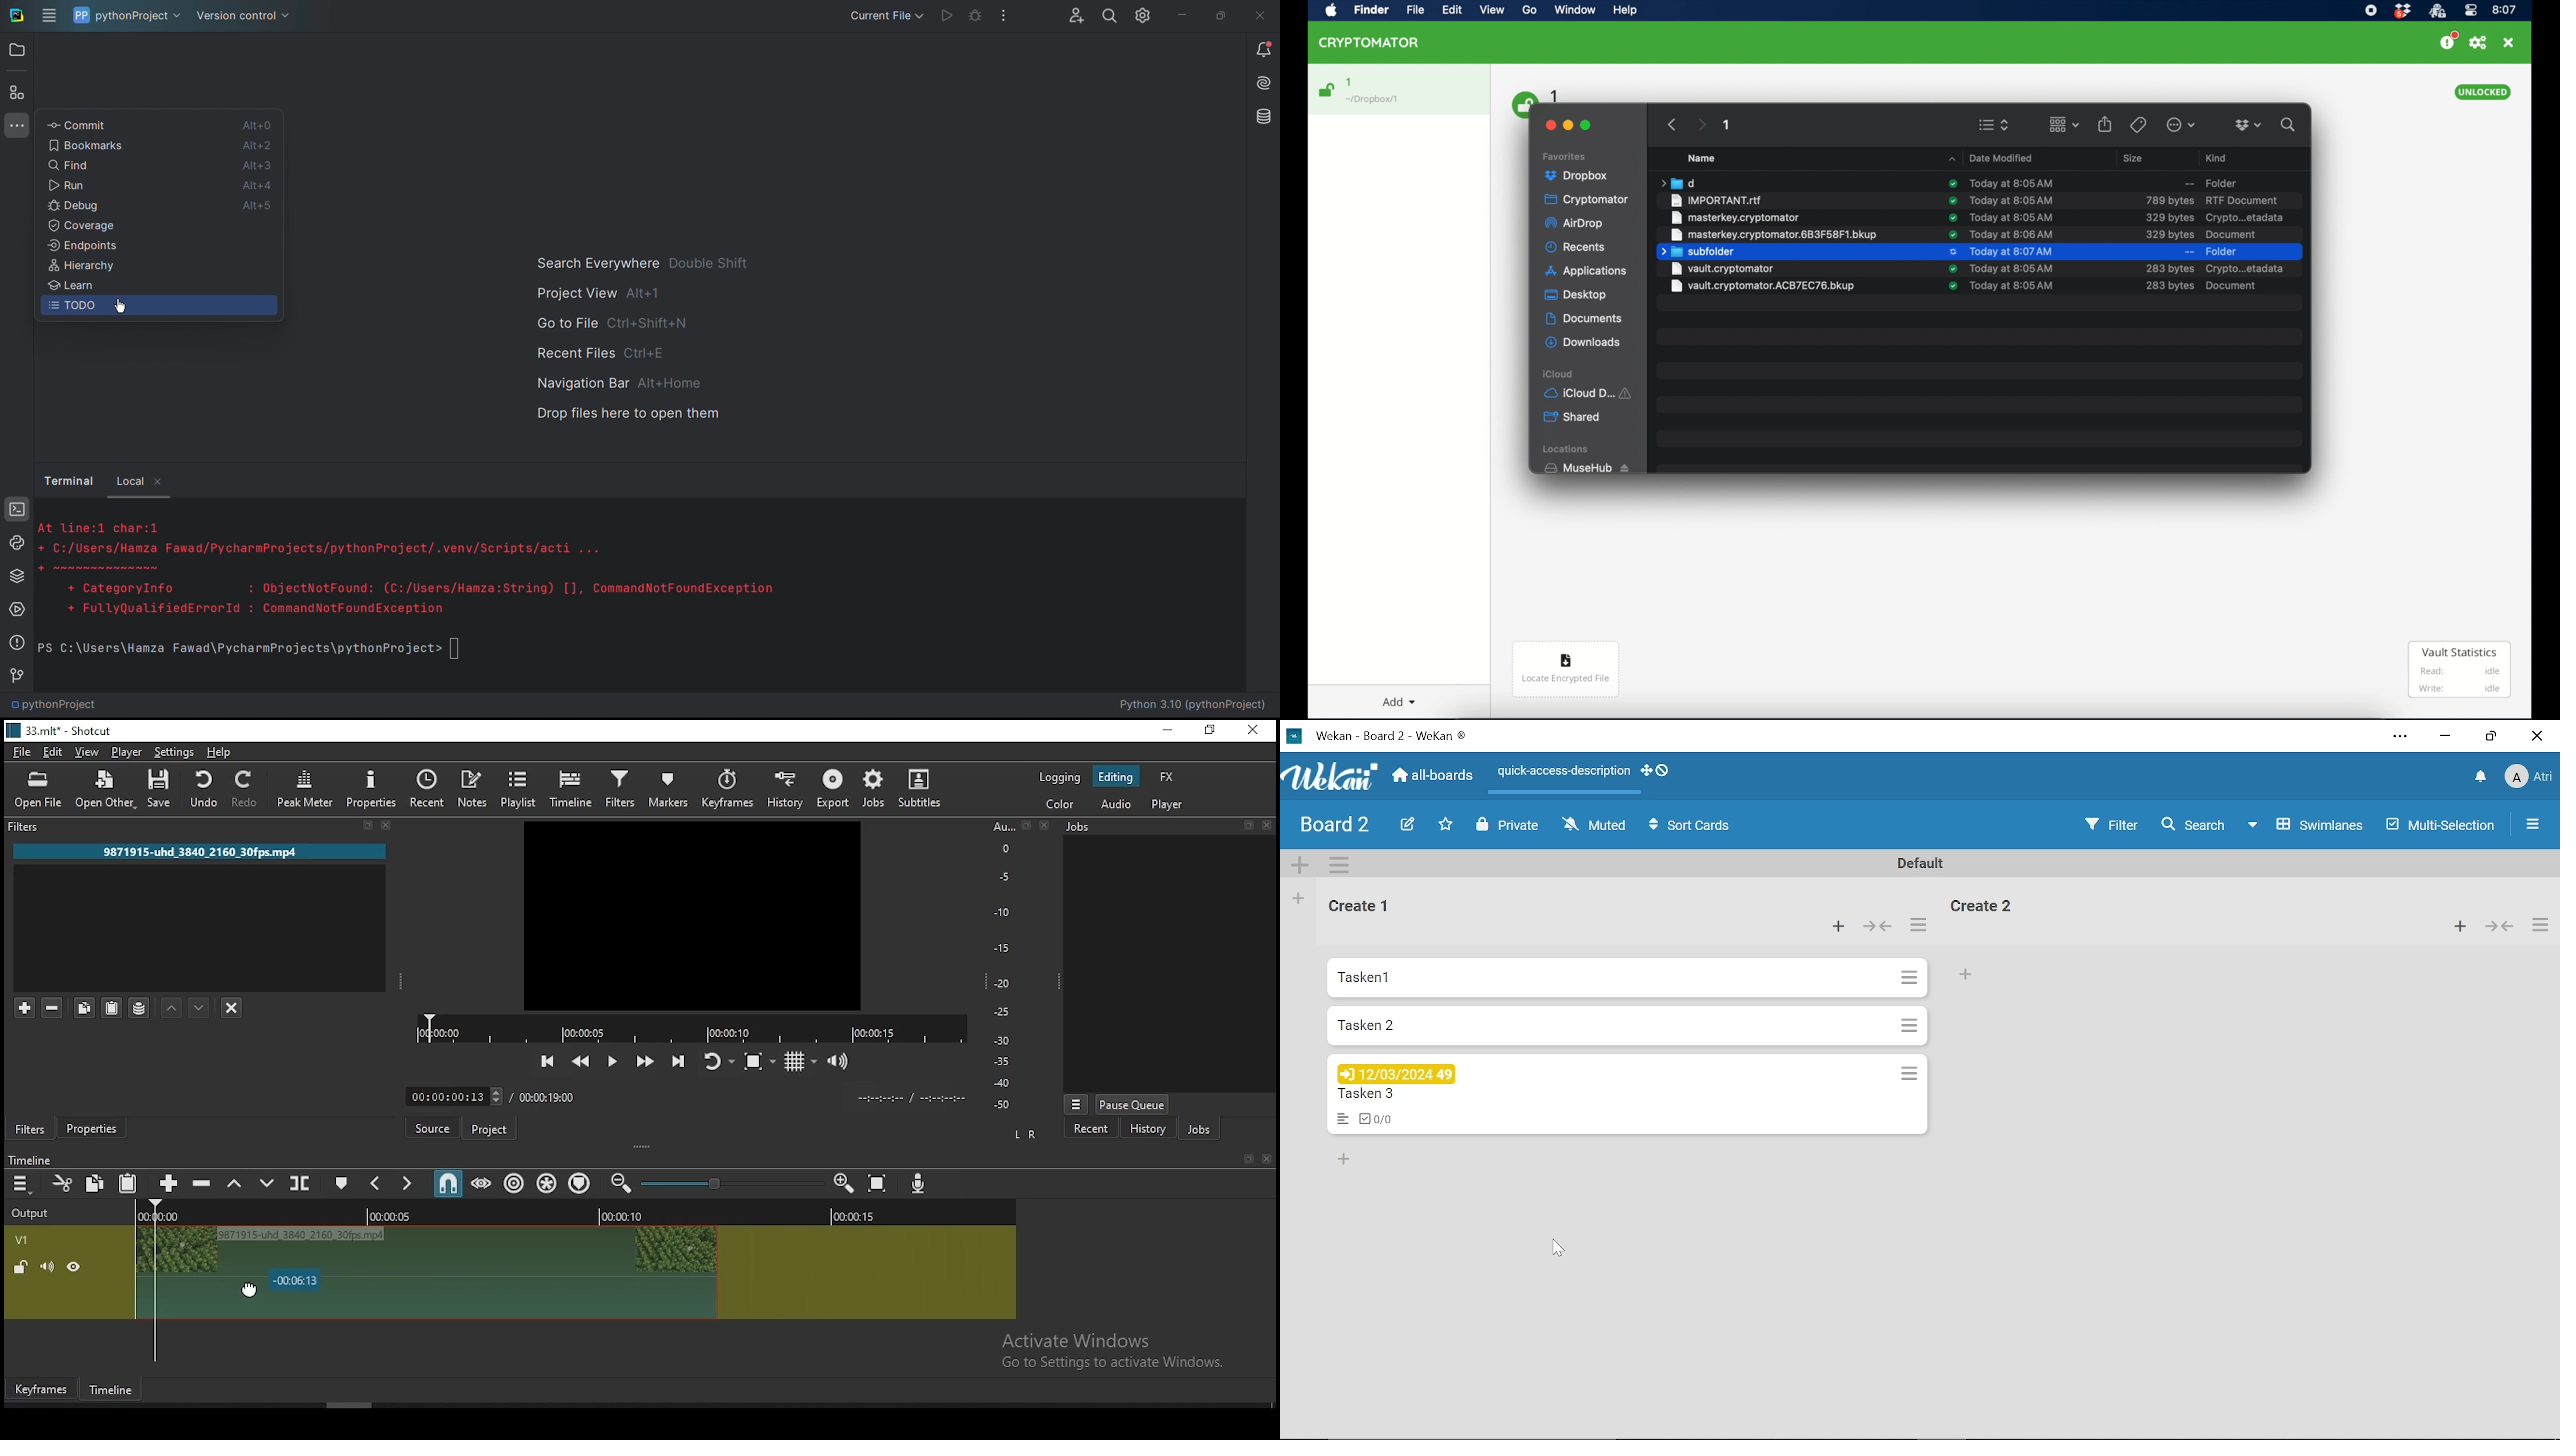 The width and height of the screenshot is (2576, 1456). What do you see at coordinates (516, 1184) in the screenshot?
I see `ripple` at bounding box center [516, 1184].